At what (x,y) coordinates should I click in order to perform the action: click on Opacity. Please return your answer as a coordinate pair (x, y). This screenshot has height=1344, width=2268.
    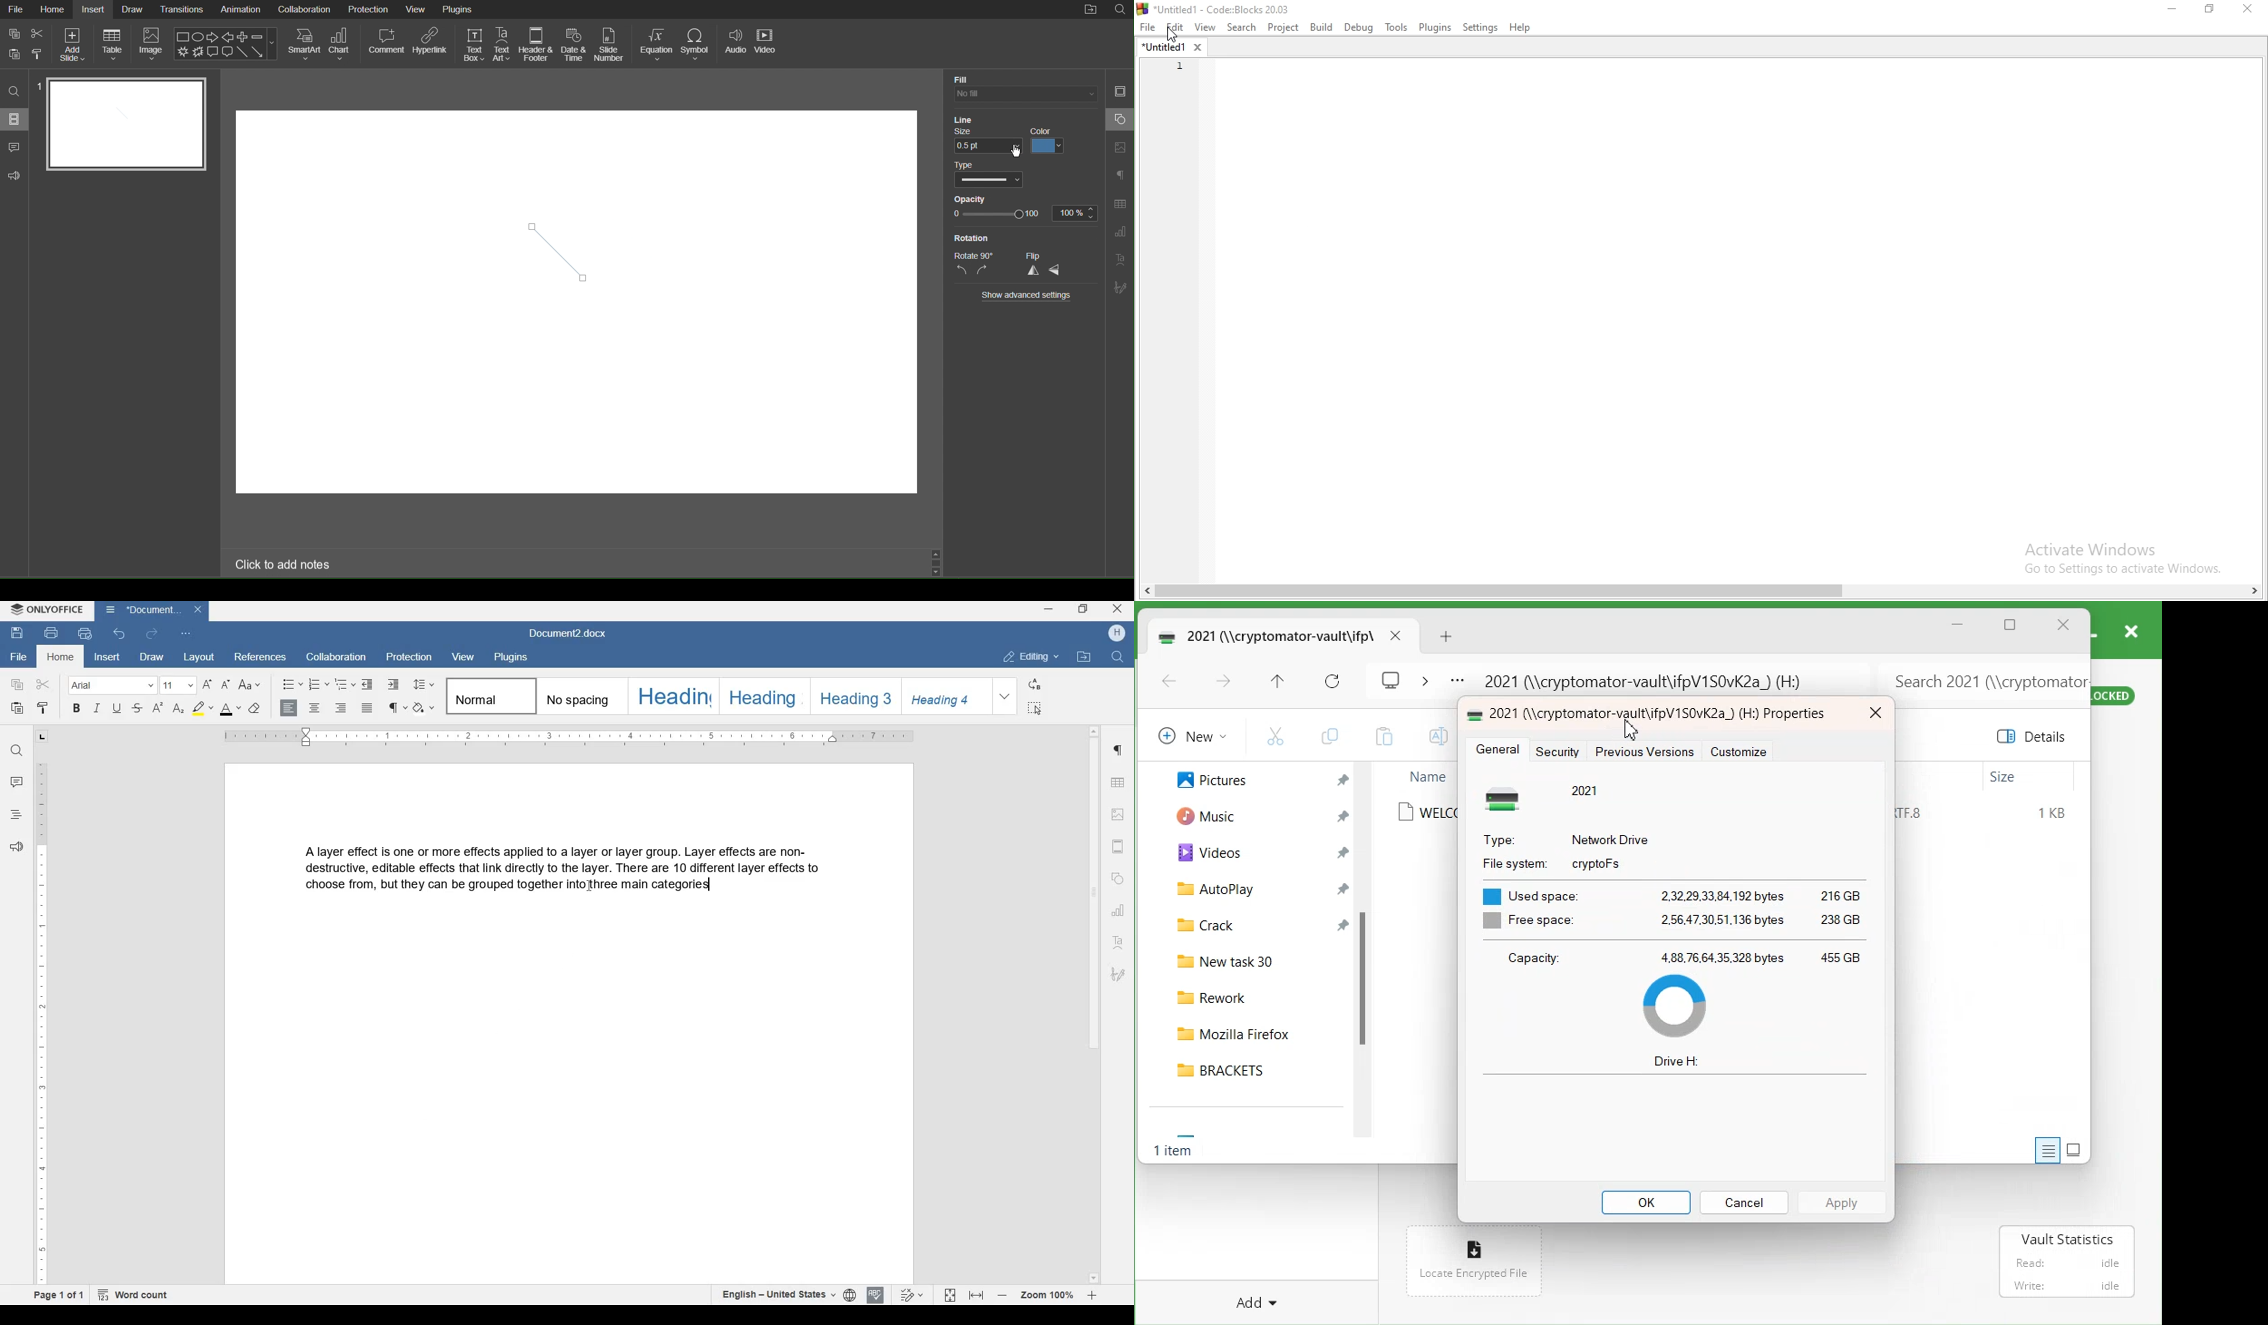
    Looking at the image, I should click on (968, 198).